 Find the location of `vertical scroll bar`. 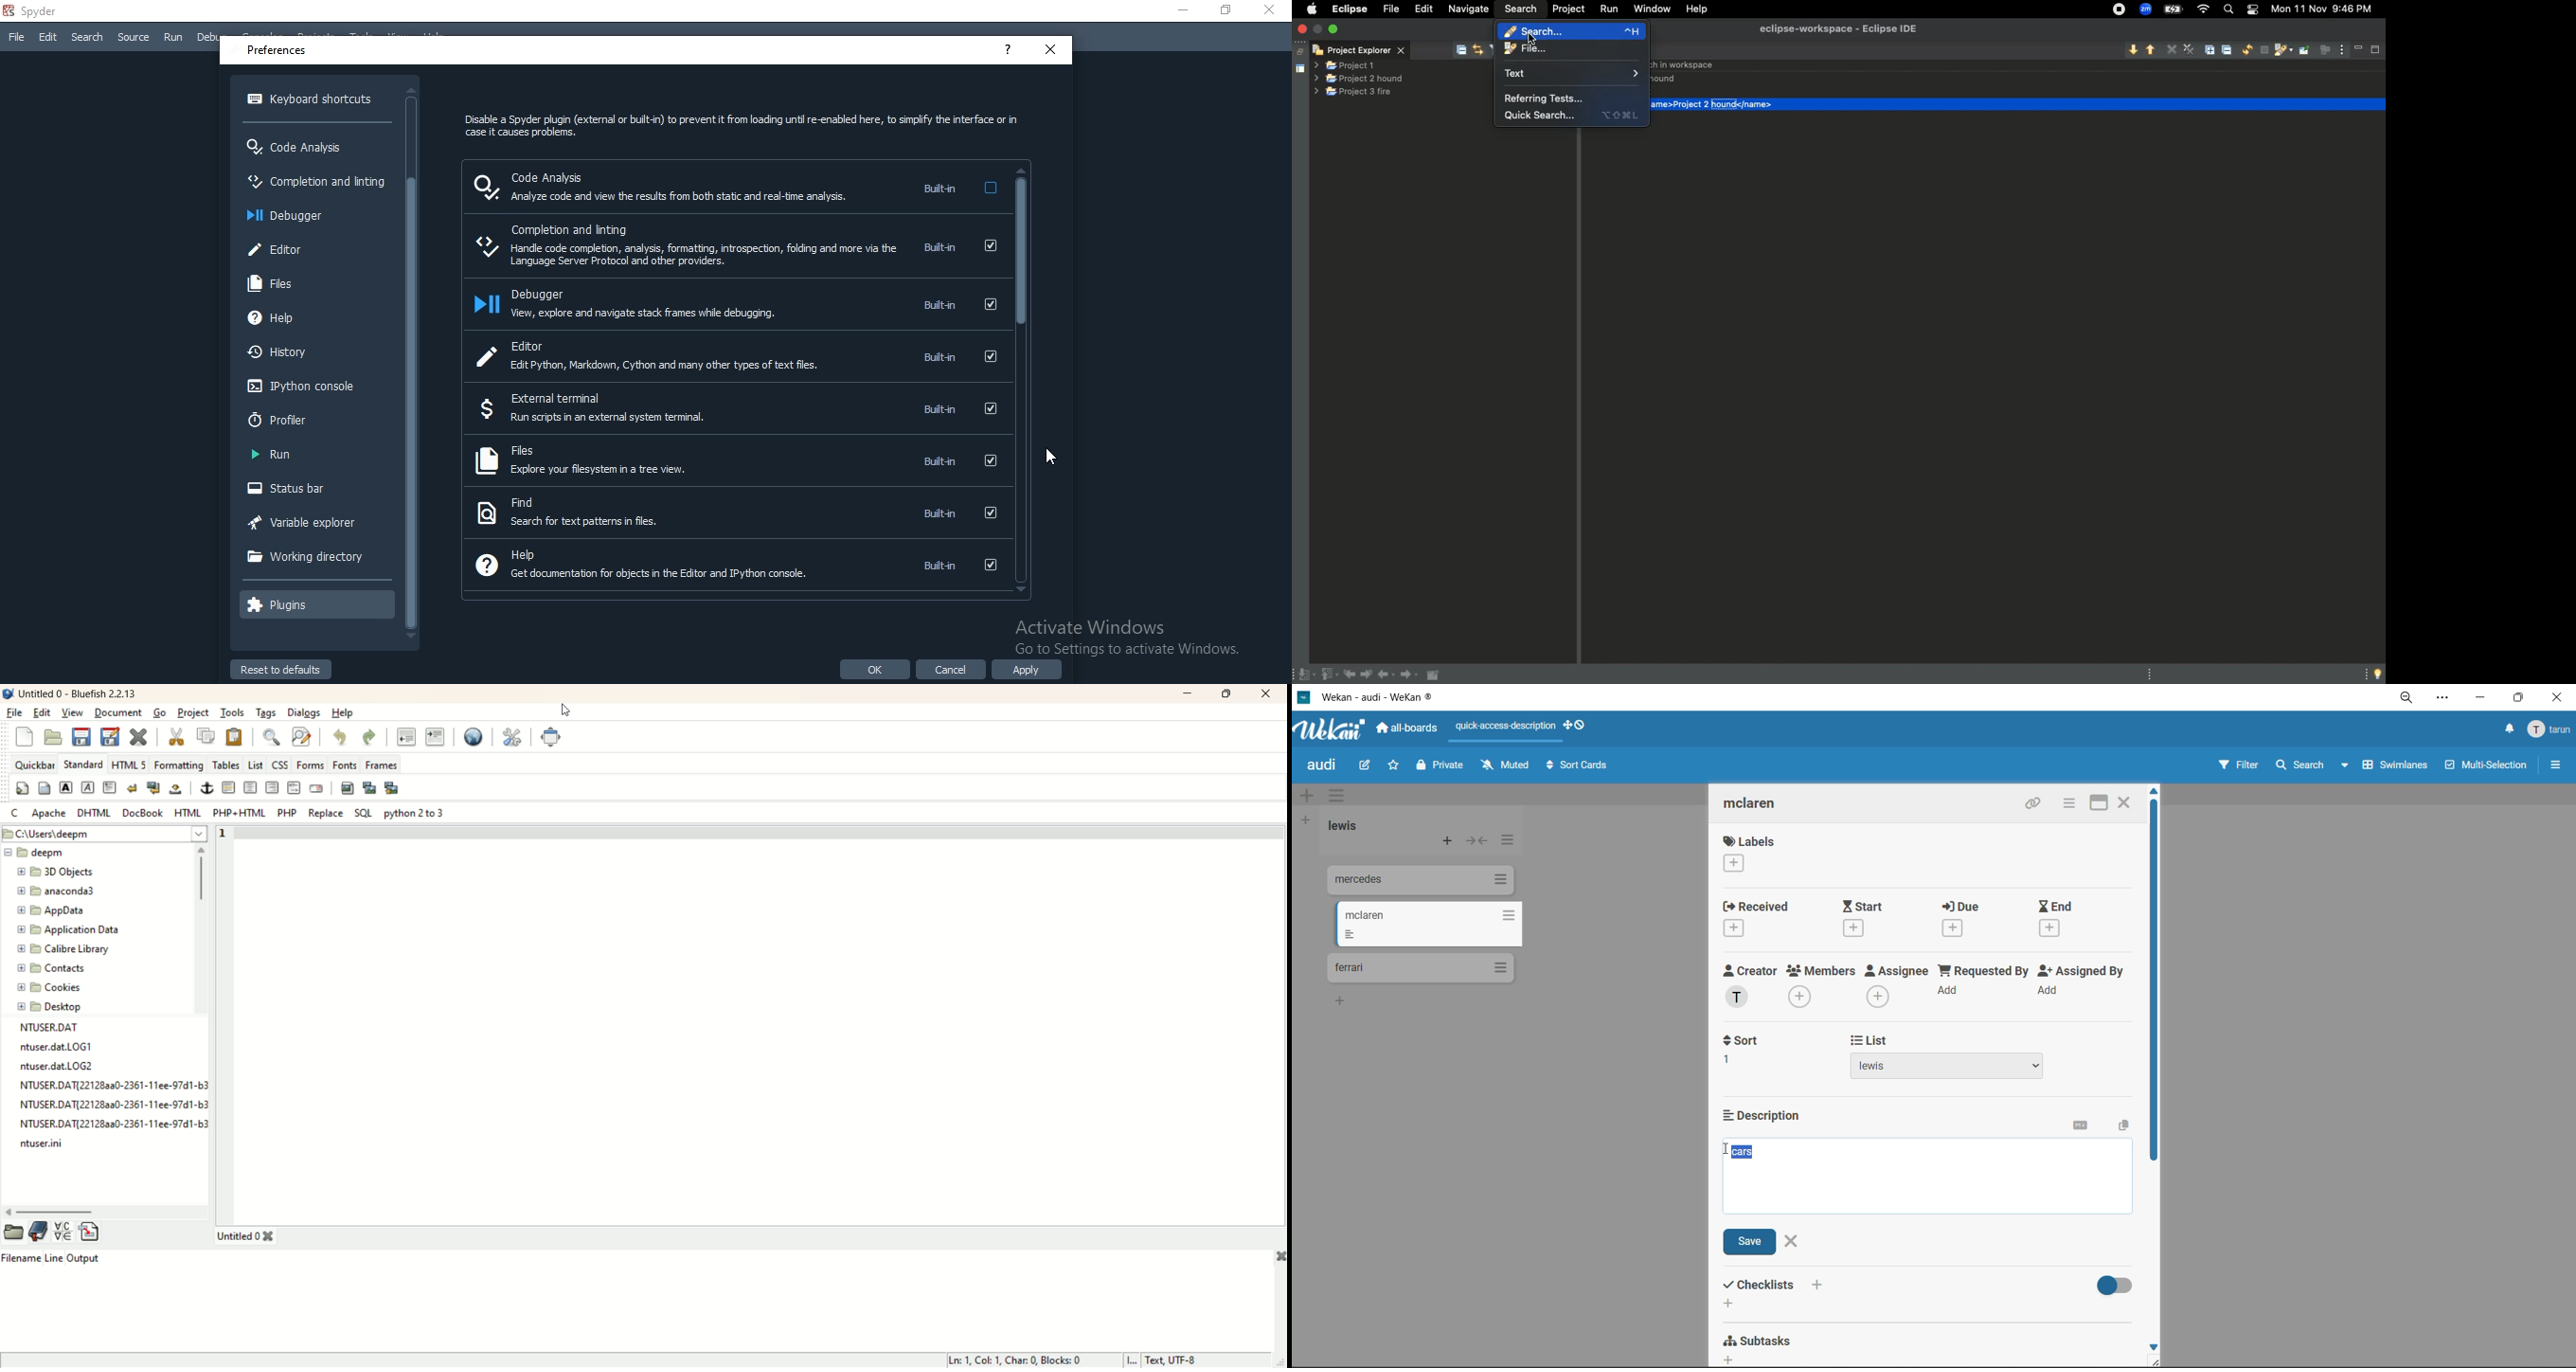

vertical scroll bar is located at coordinates (200, 948).